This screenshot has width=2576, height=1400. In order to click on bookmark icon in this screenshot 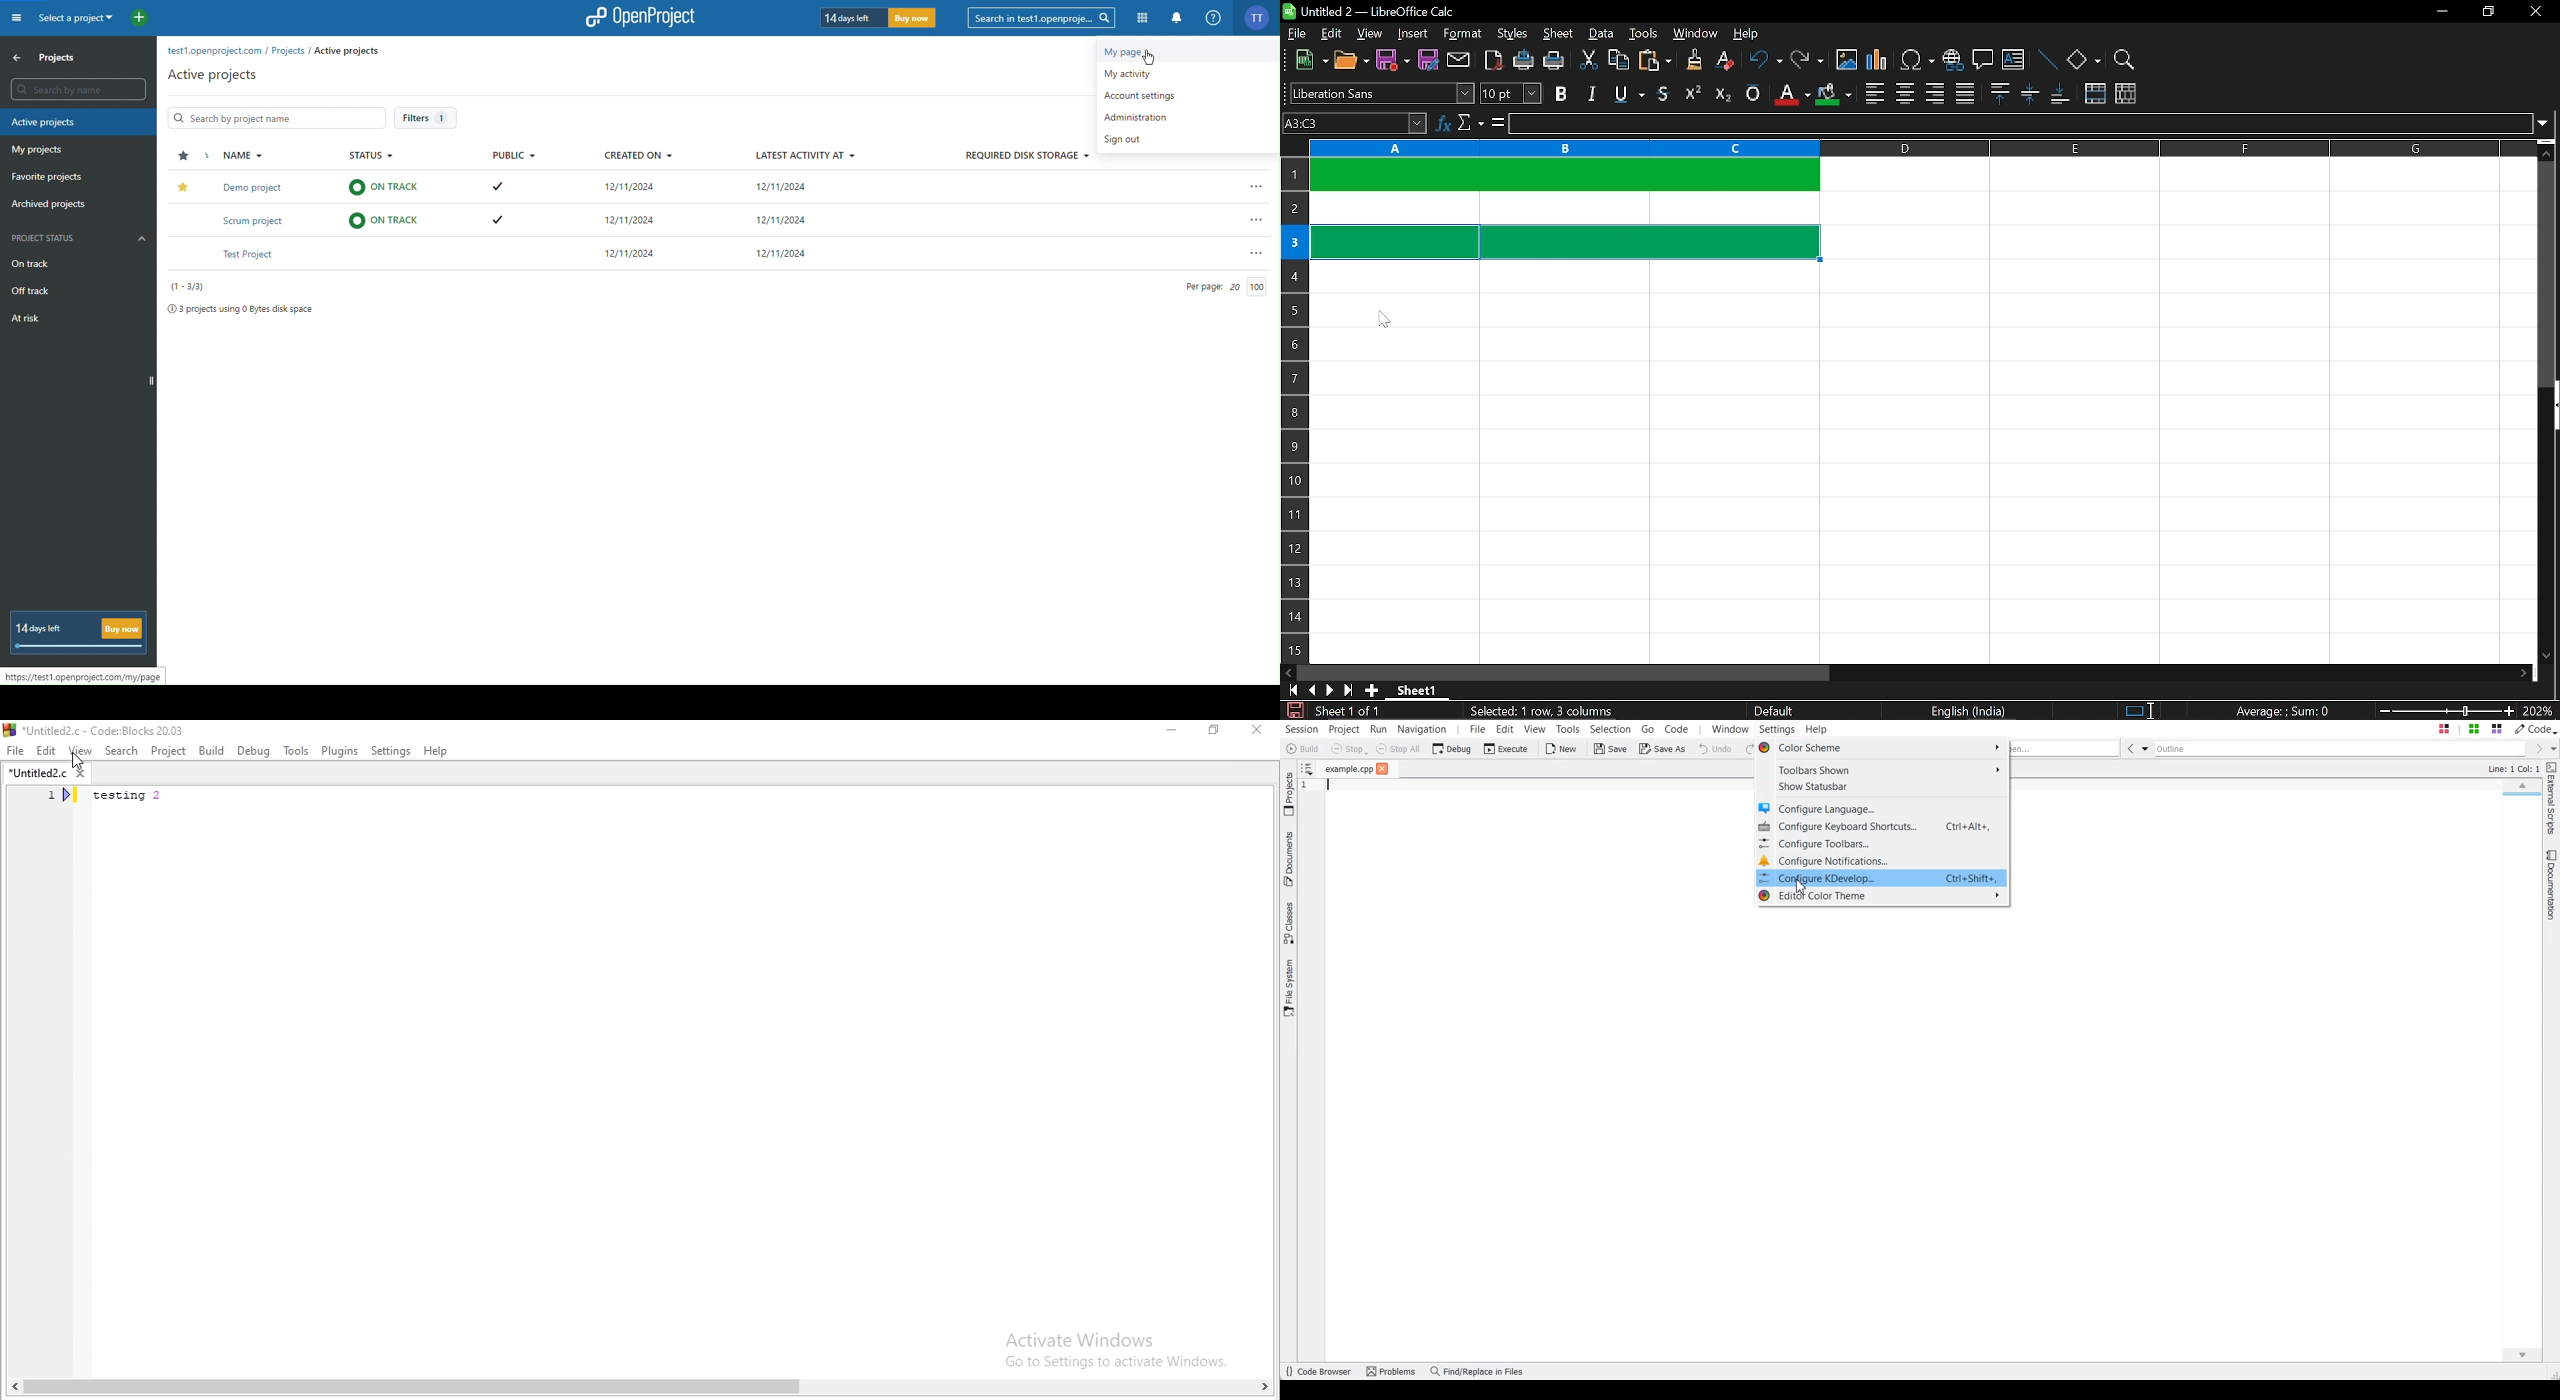, I will do `click(69, 794)`.